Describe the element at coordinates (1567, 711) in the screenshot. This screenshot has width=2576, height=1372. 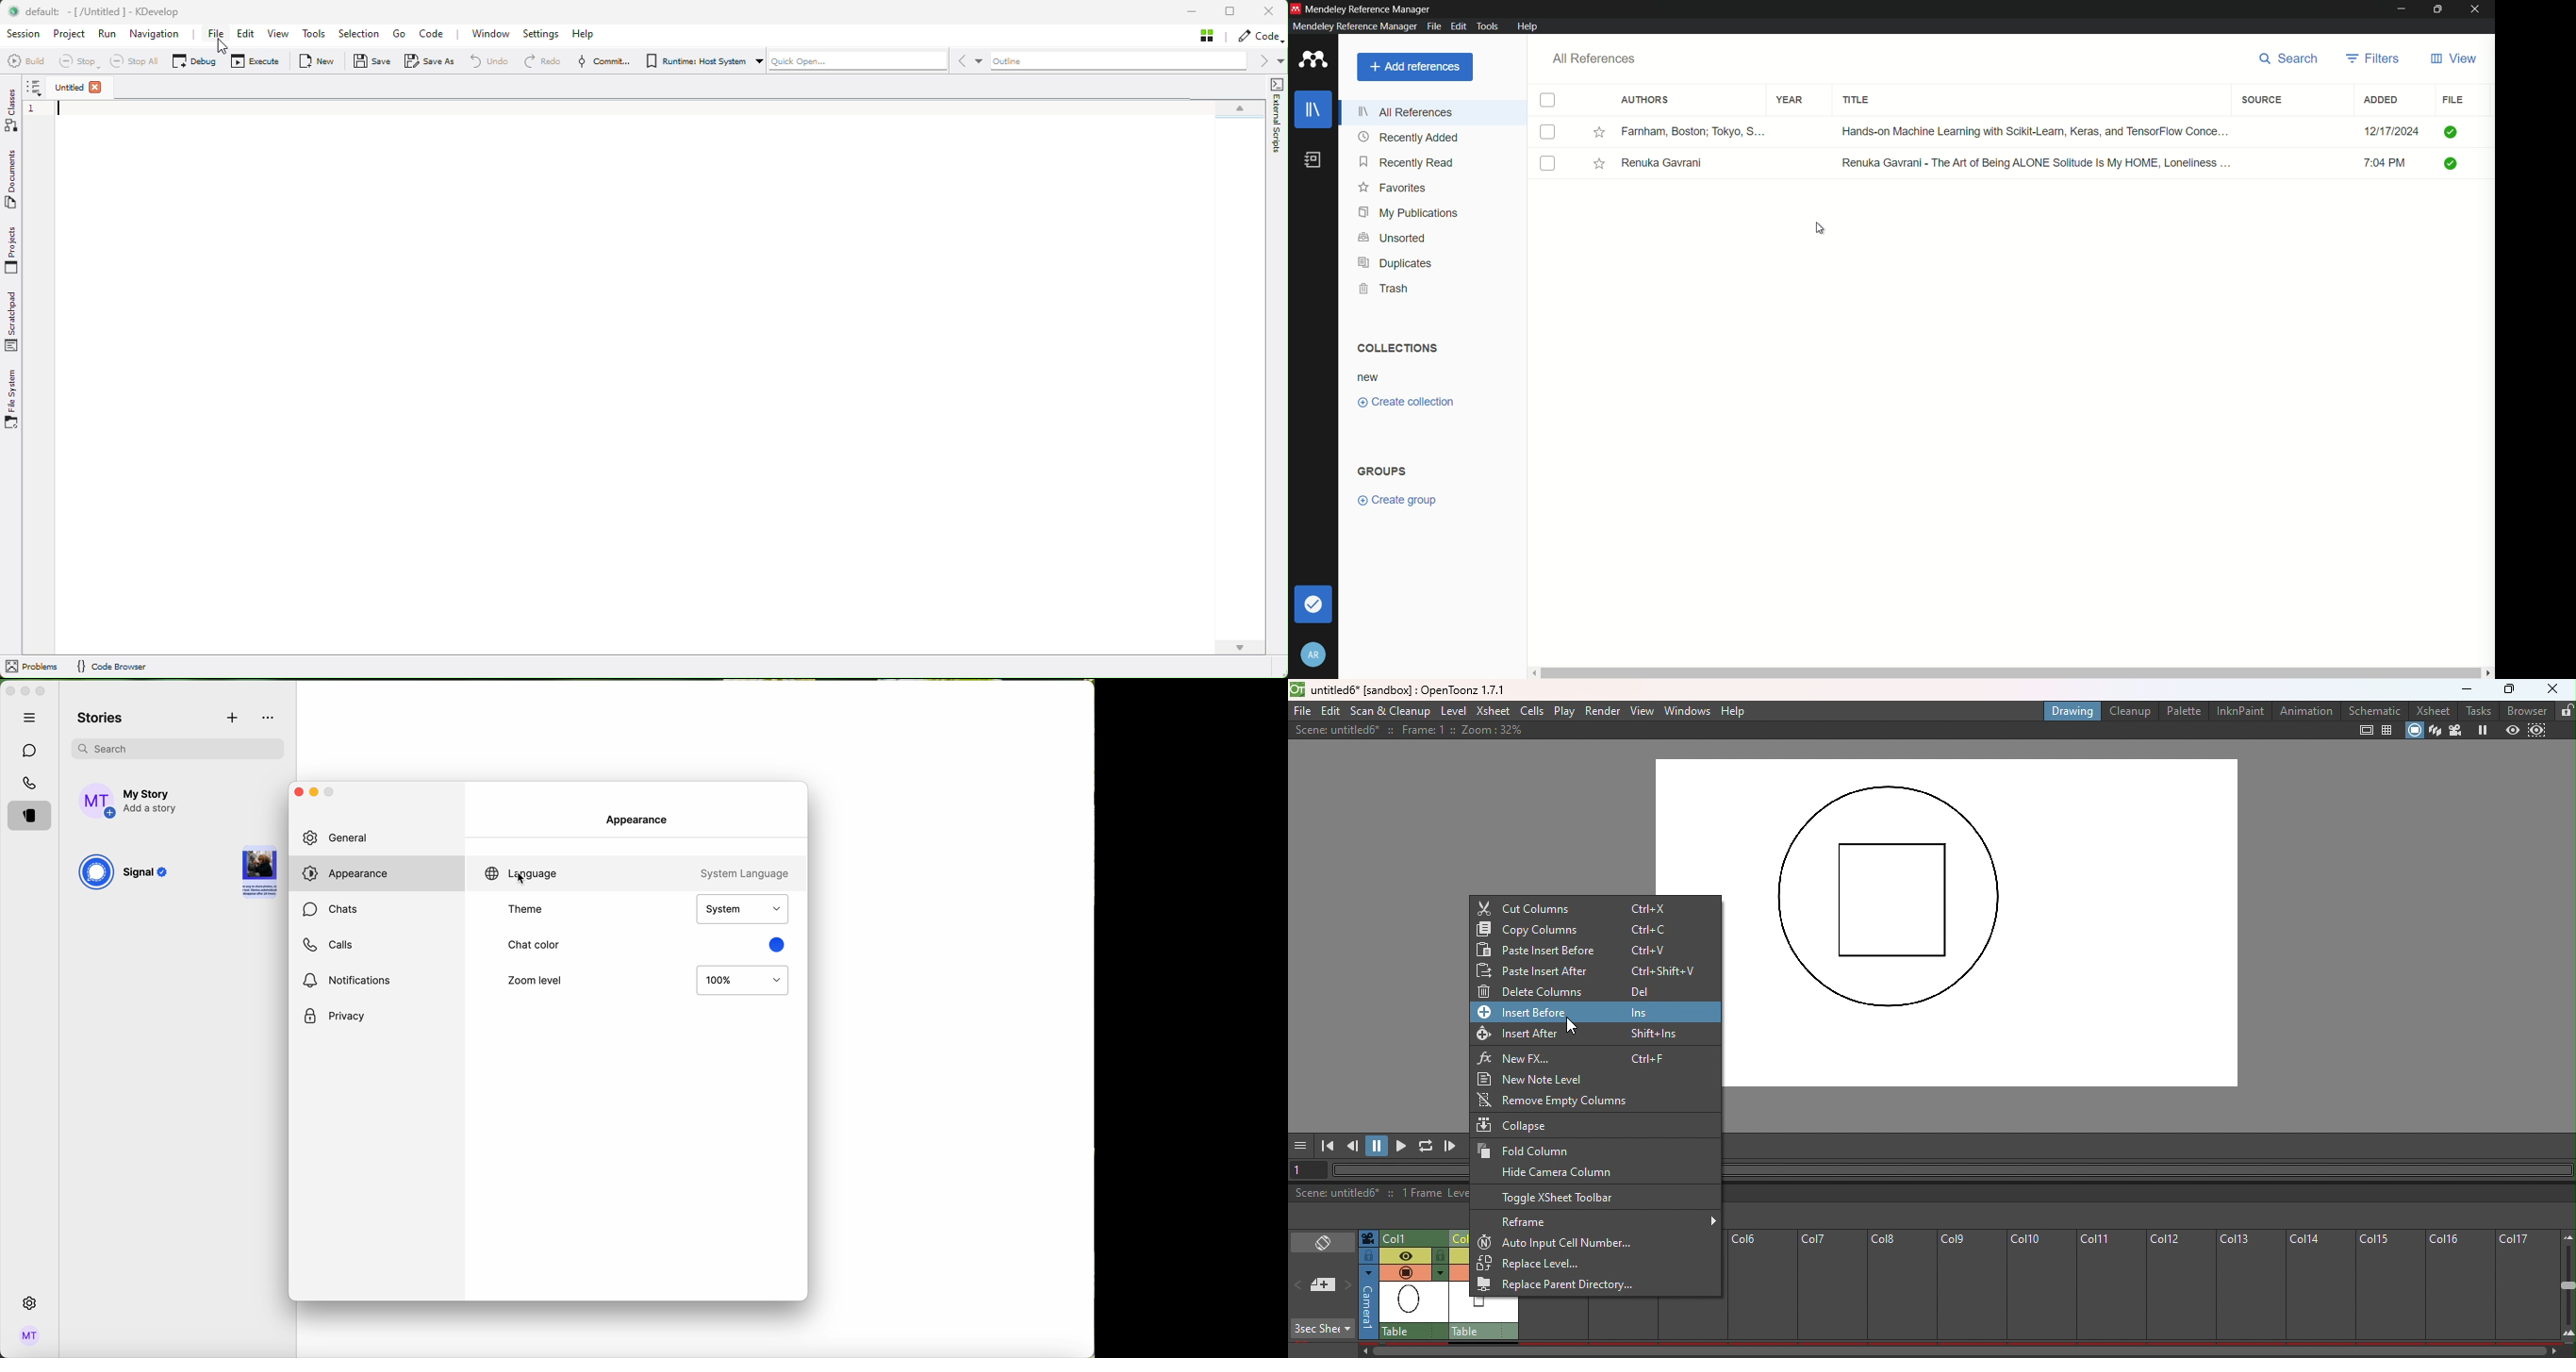
I see `Play` at that location.